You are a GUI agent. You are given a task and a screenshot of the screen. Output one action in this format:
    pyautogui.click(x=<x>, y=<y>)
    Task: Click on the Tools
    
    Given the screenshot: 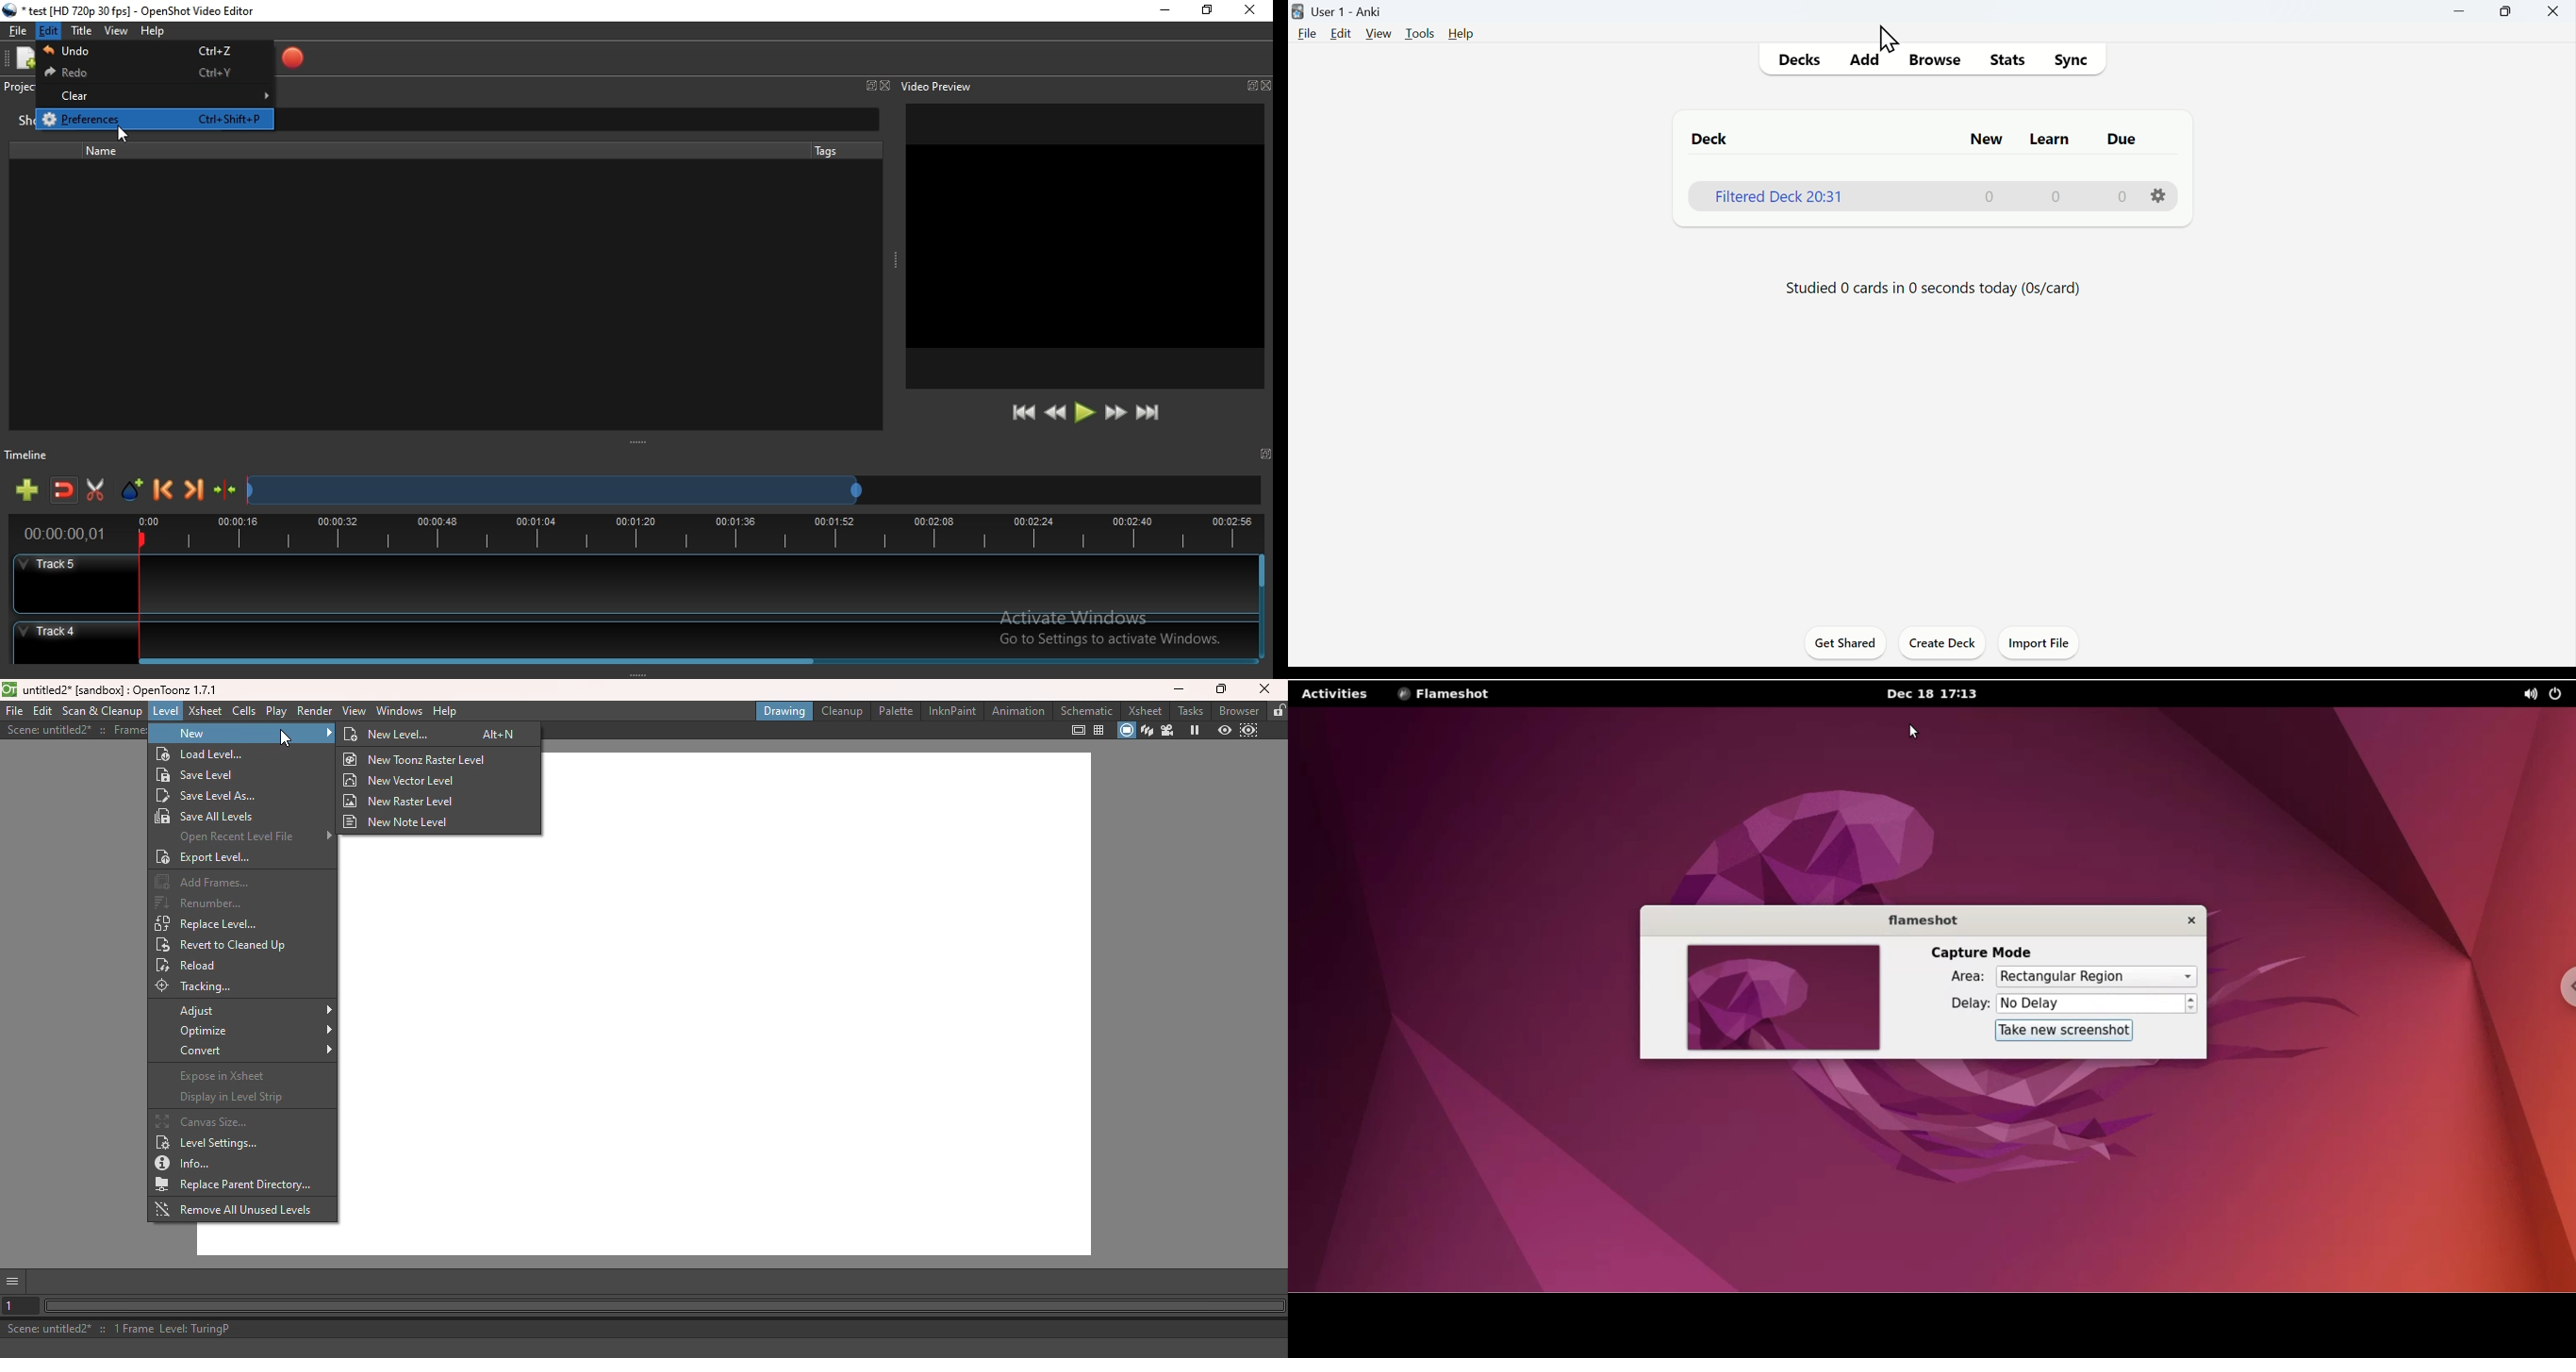 What is the action you would take?
    pyautogui.click(x=1422, y=32)
    